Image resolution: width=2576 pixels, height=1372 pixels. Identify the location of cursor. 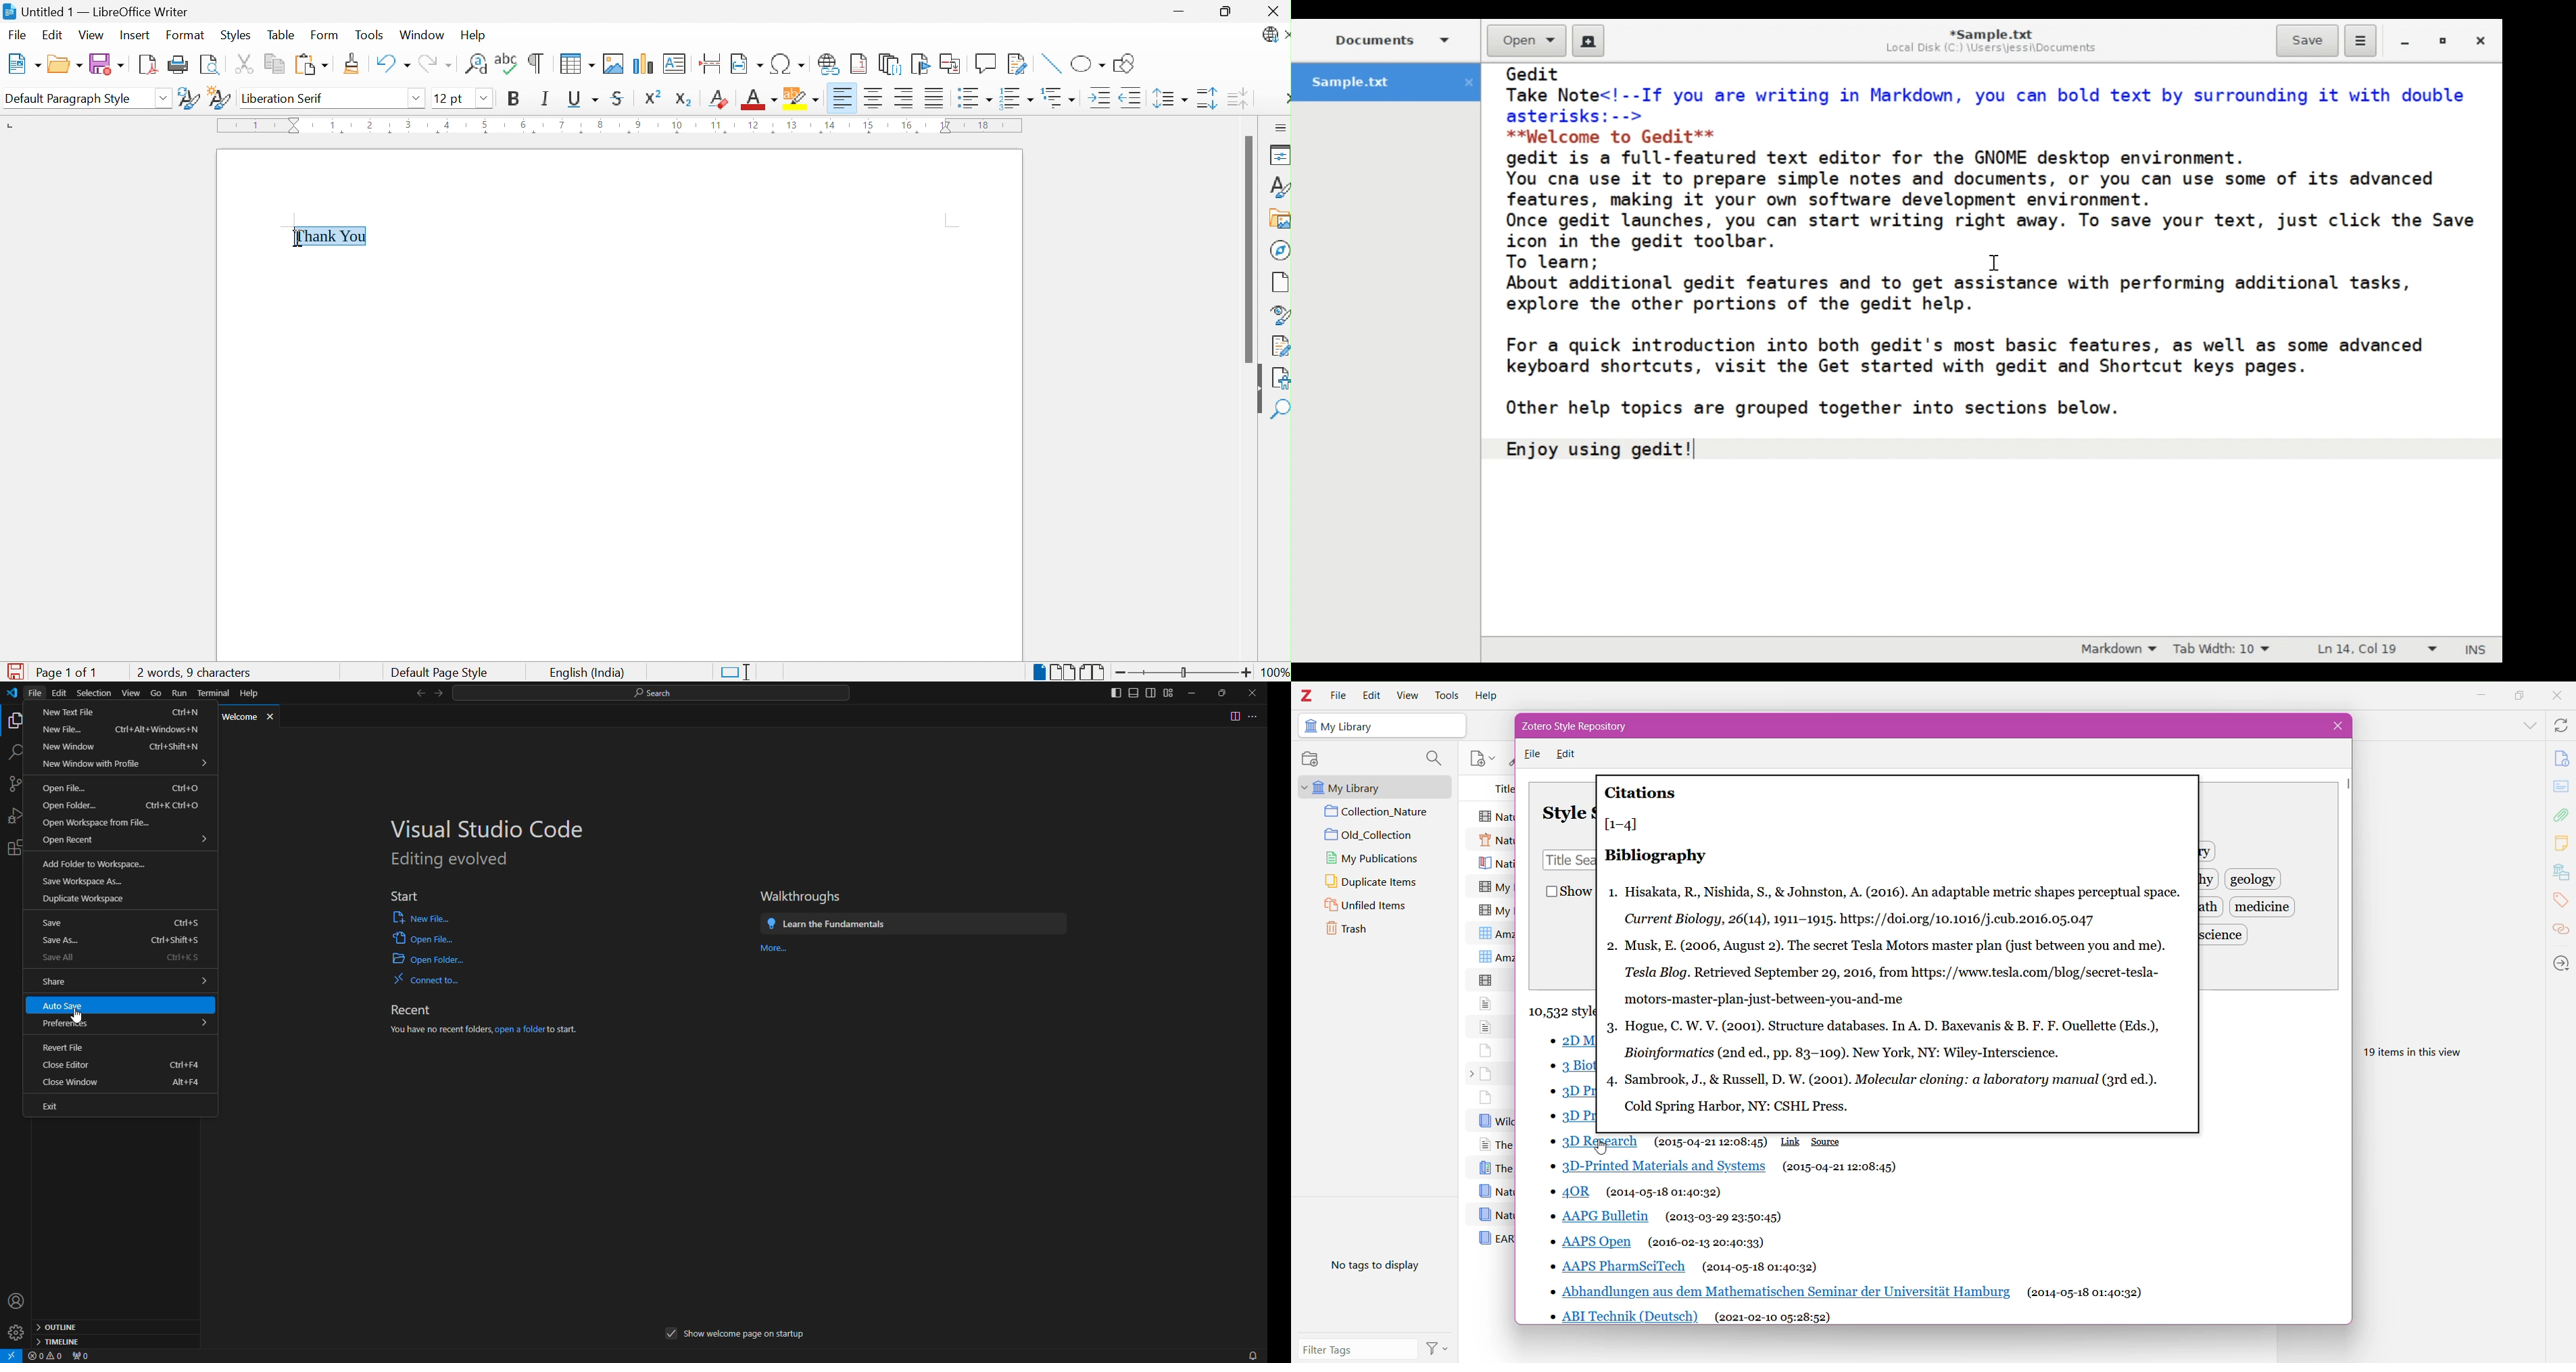
(1600, 1148).